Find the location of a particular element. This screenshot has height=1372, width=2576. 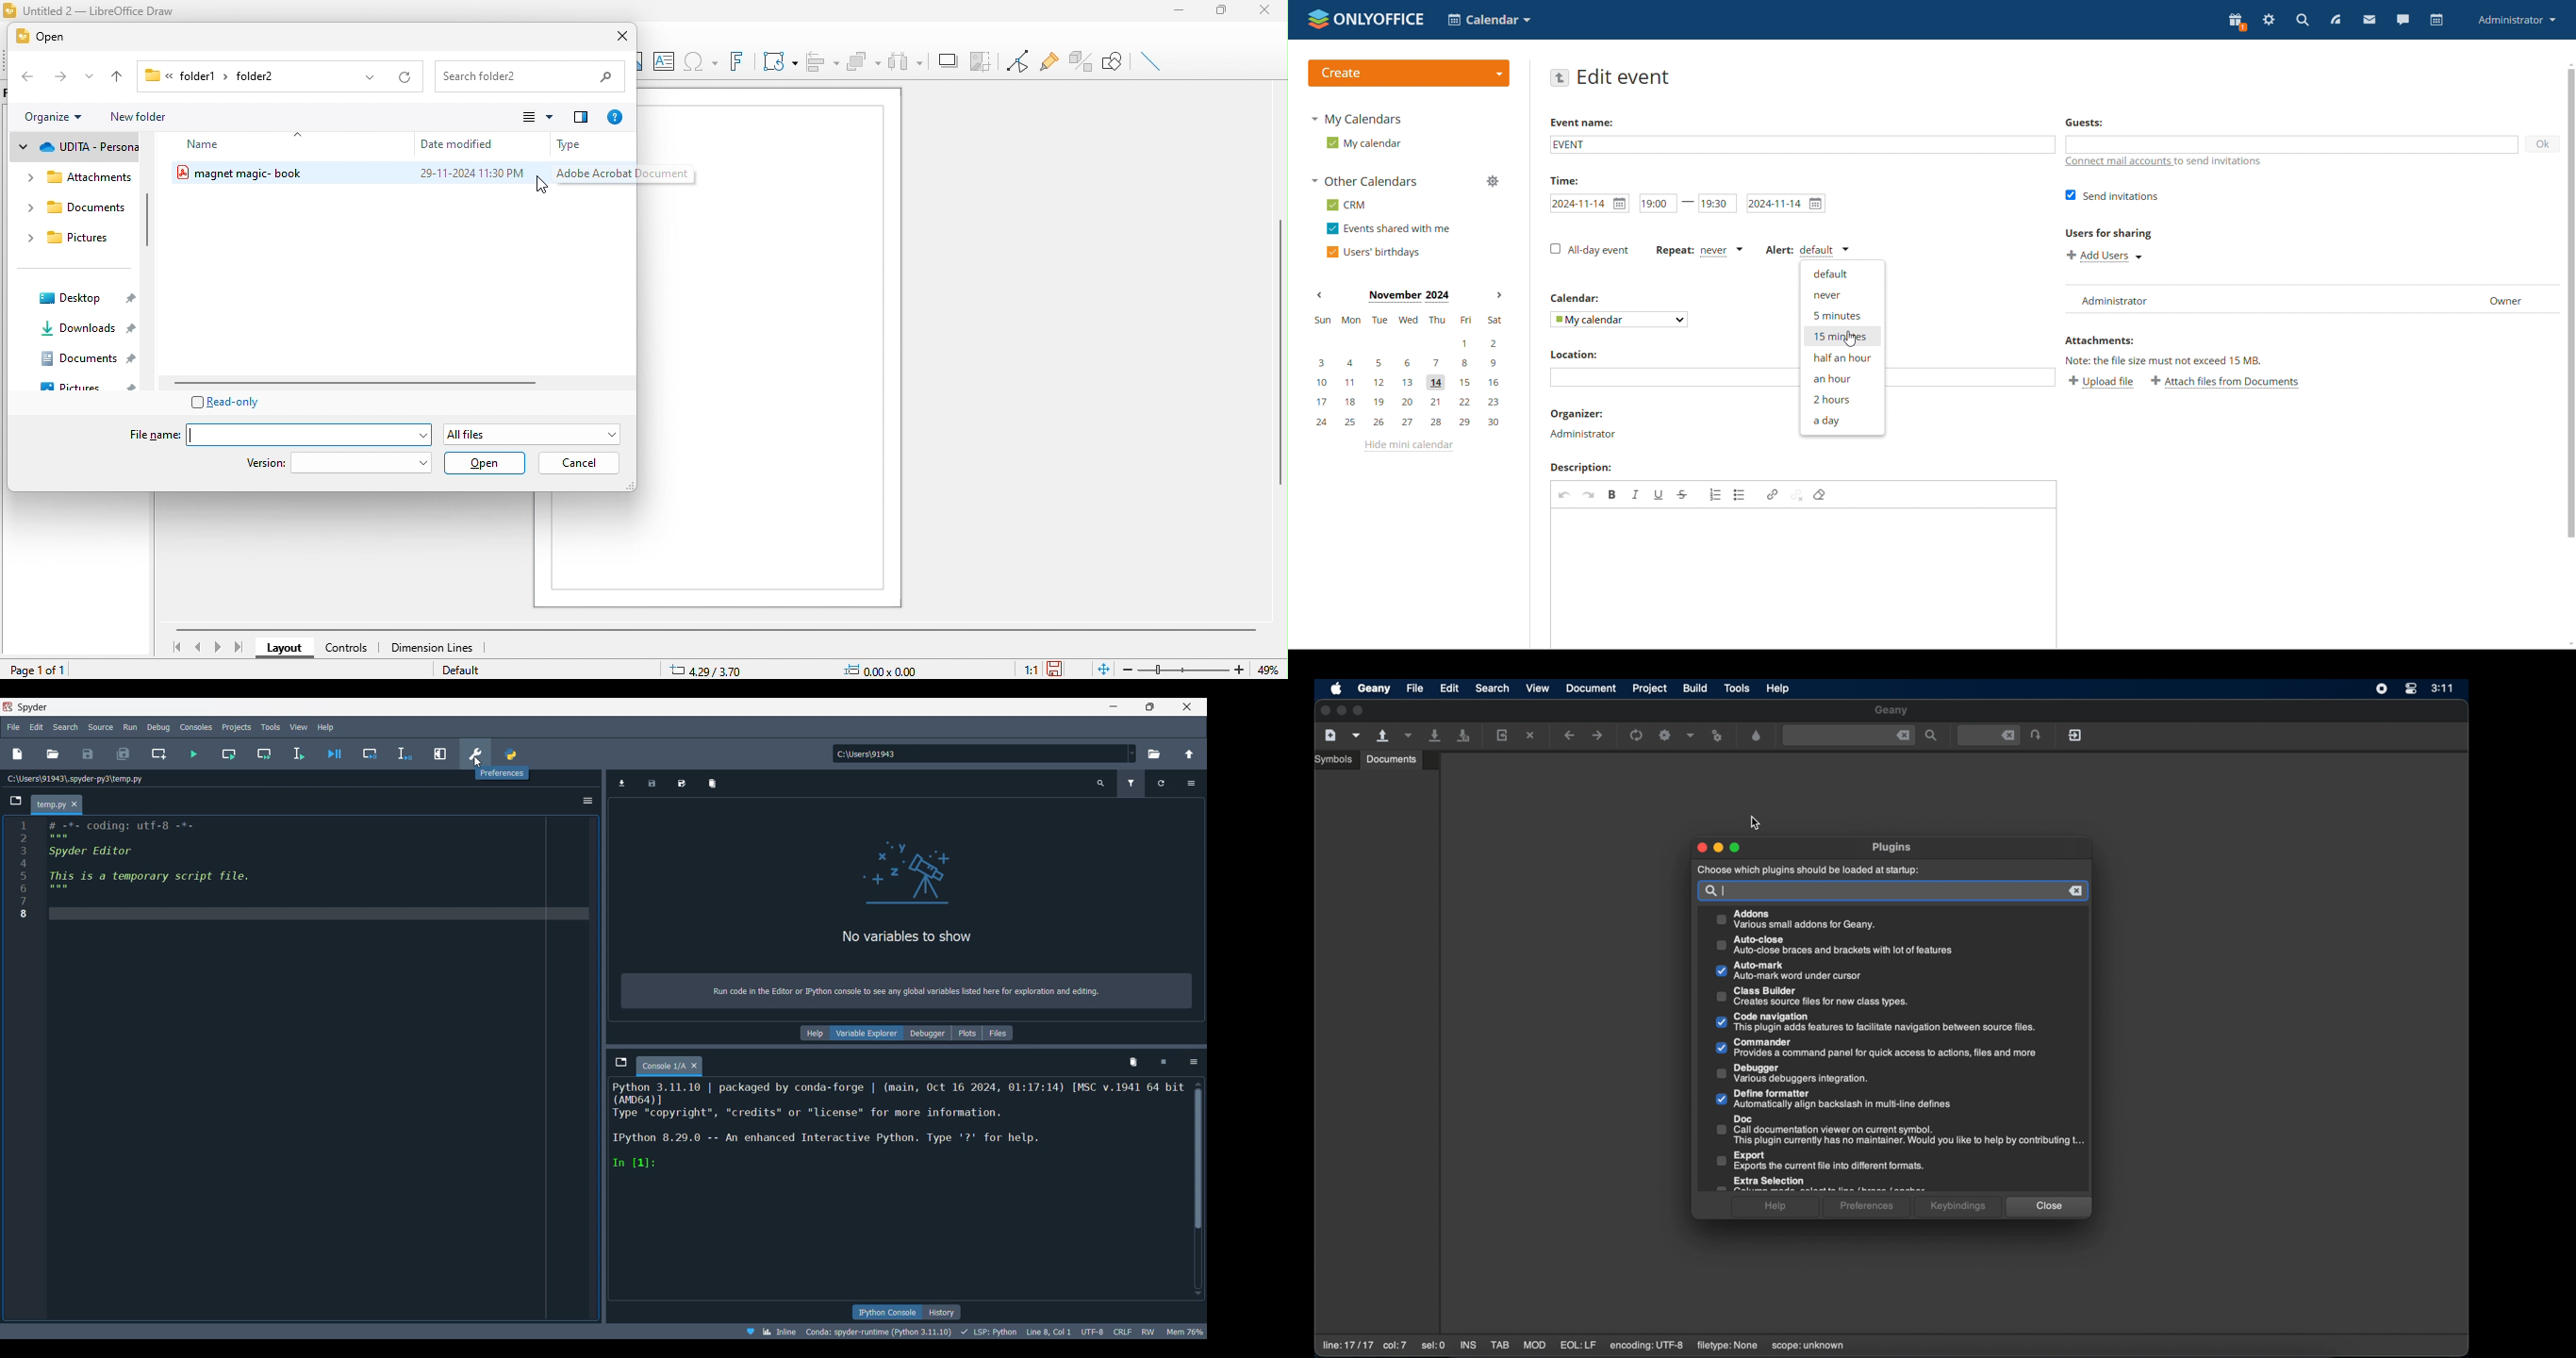

users for sharing: is located at coordinates (2108, 236).